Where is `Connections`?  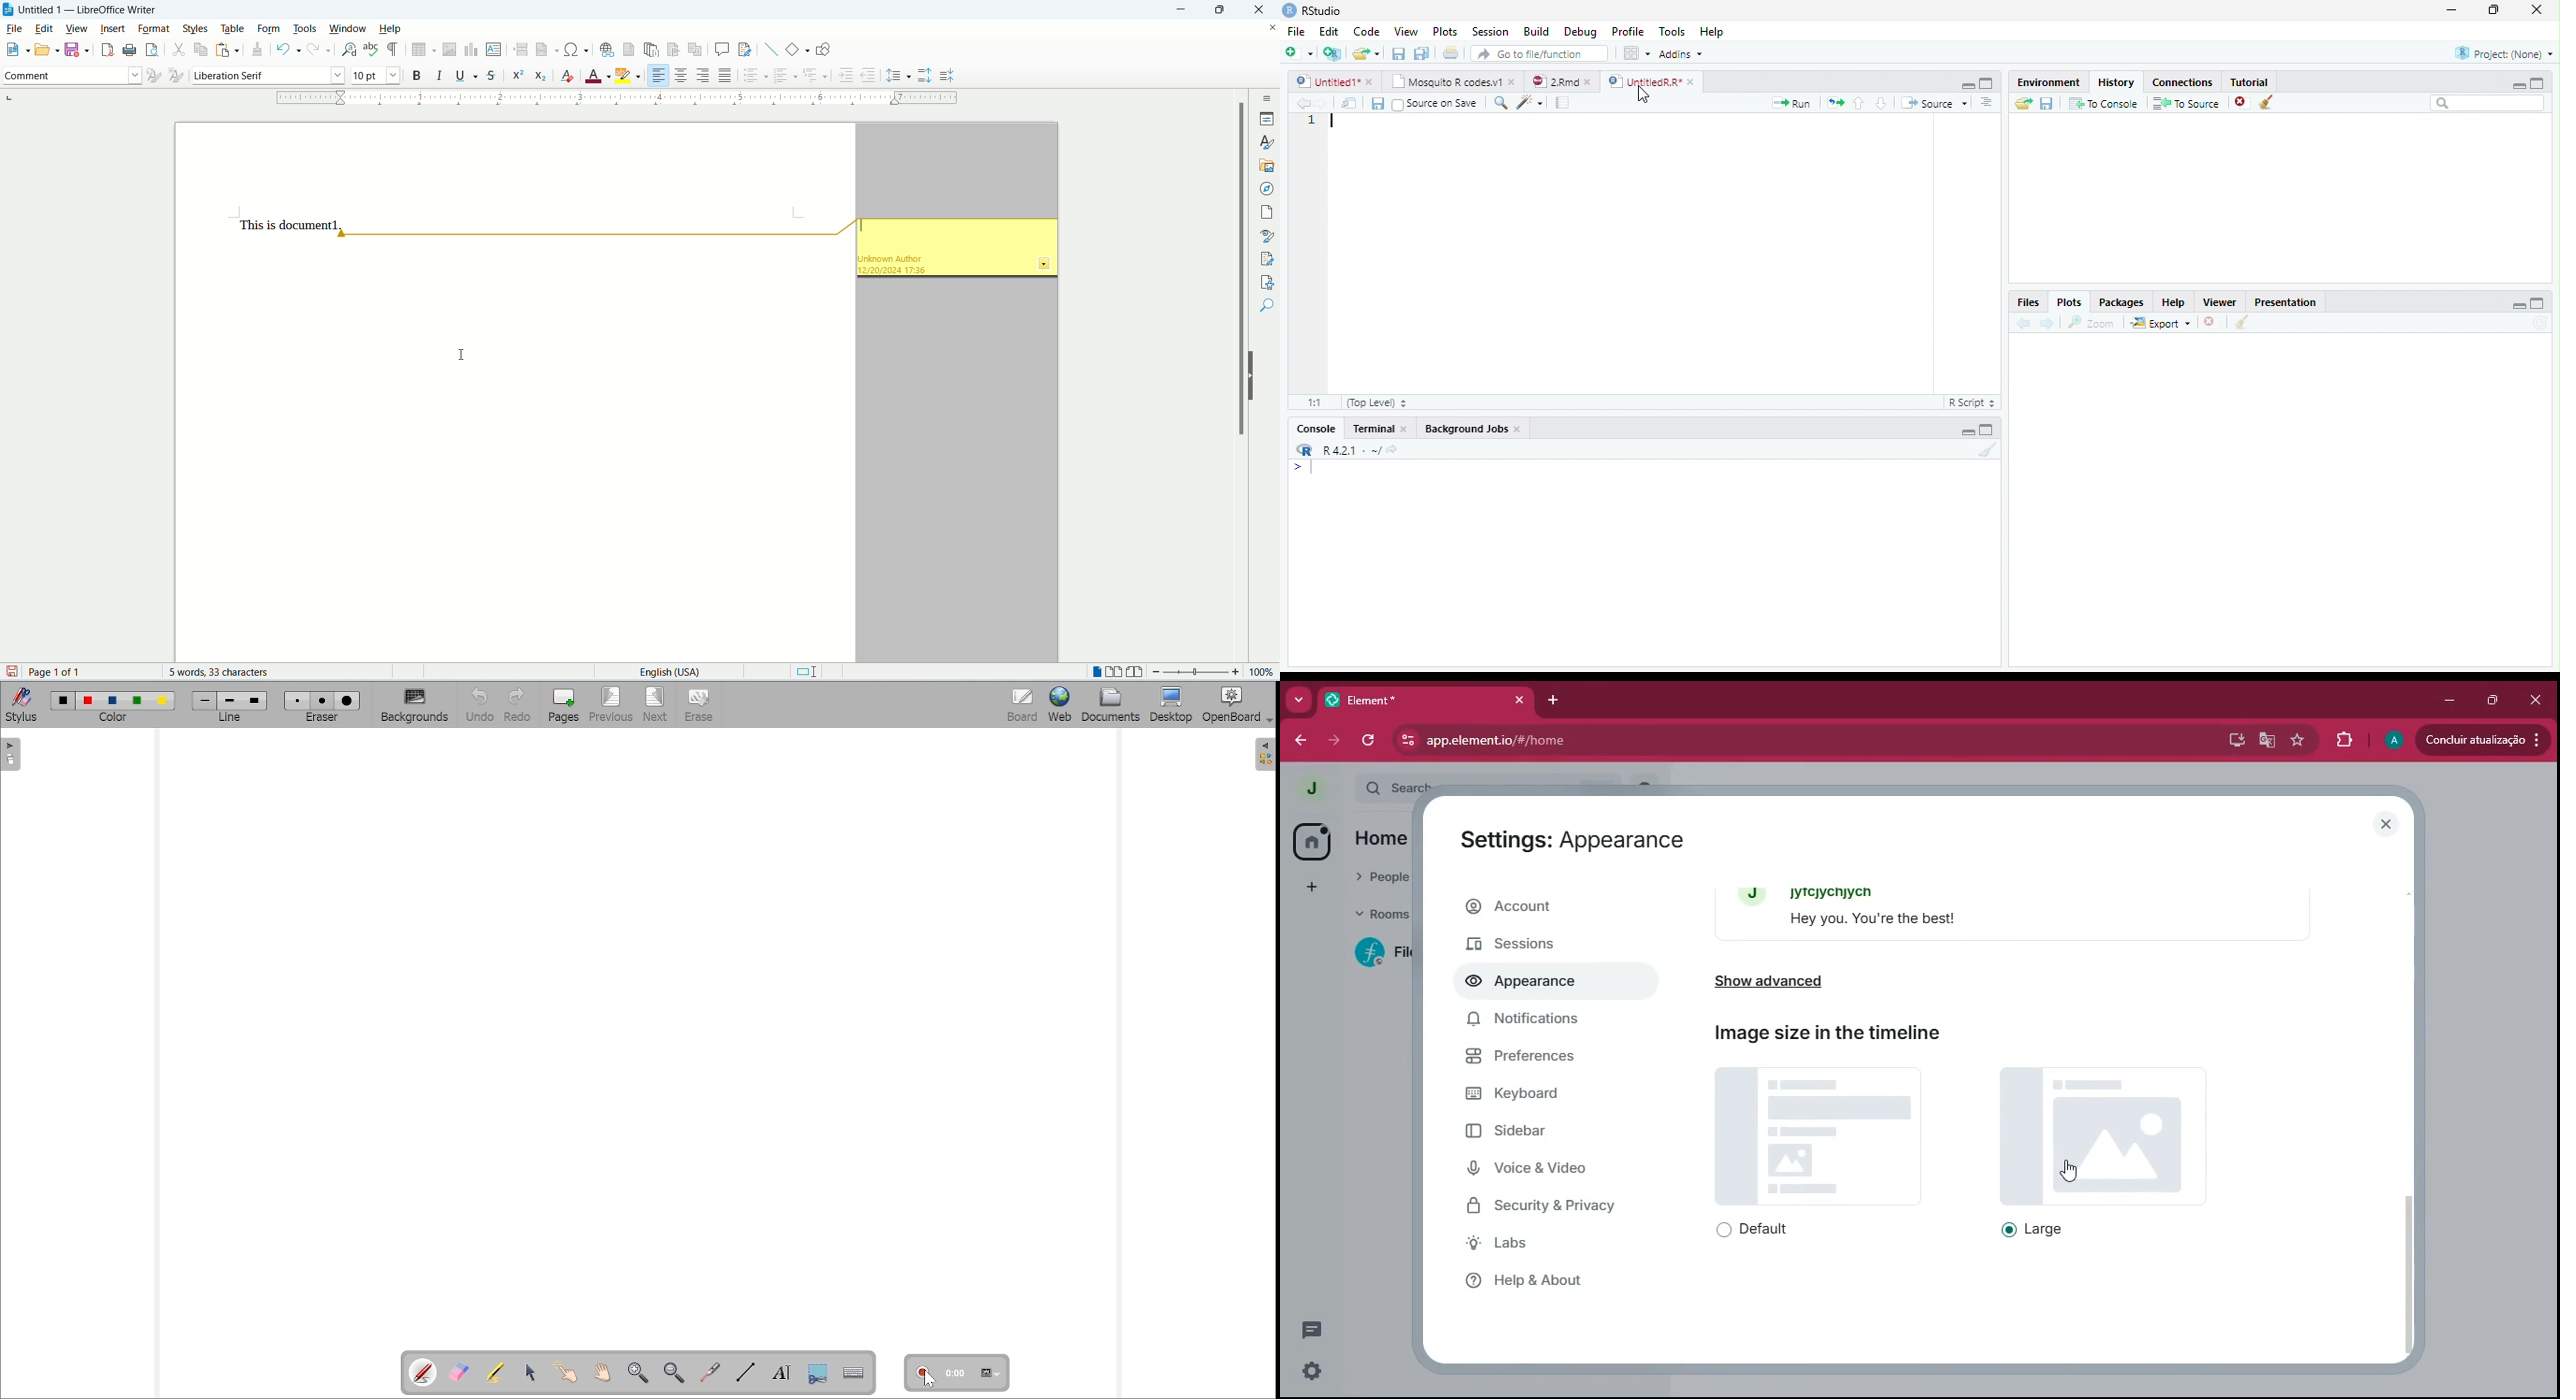 Connections is located at coordinates (2182, 82).